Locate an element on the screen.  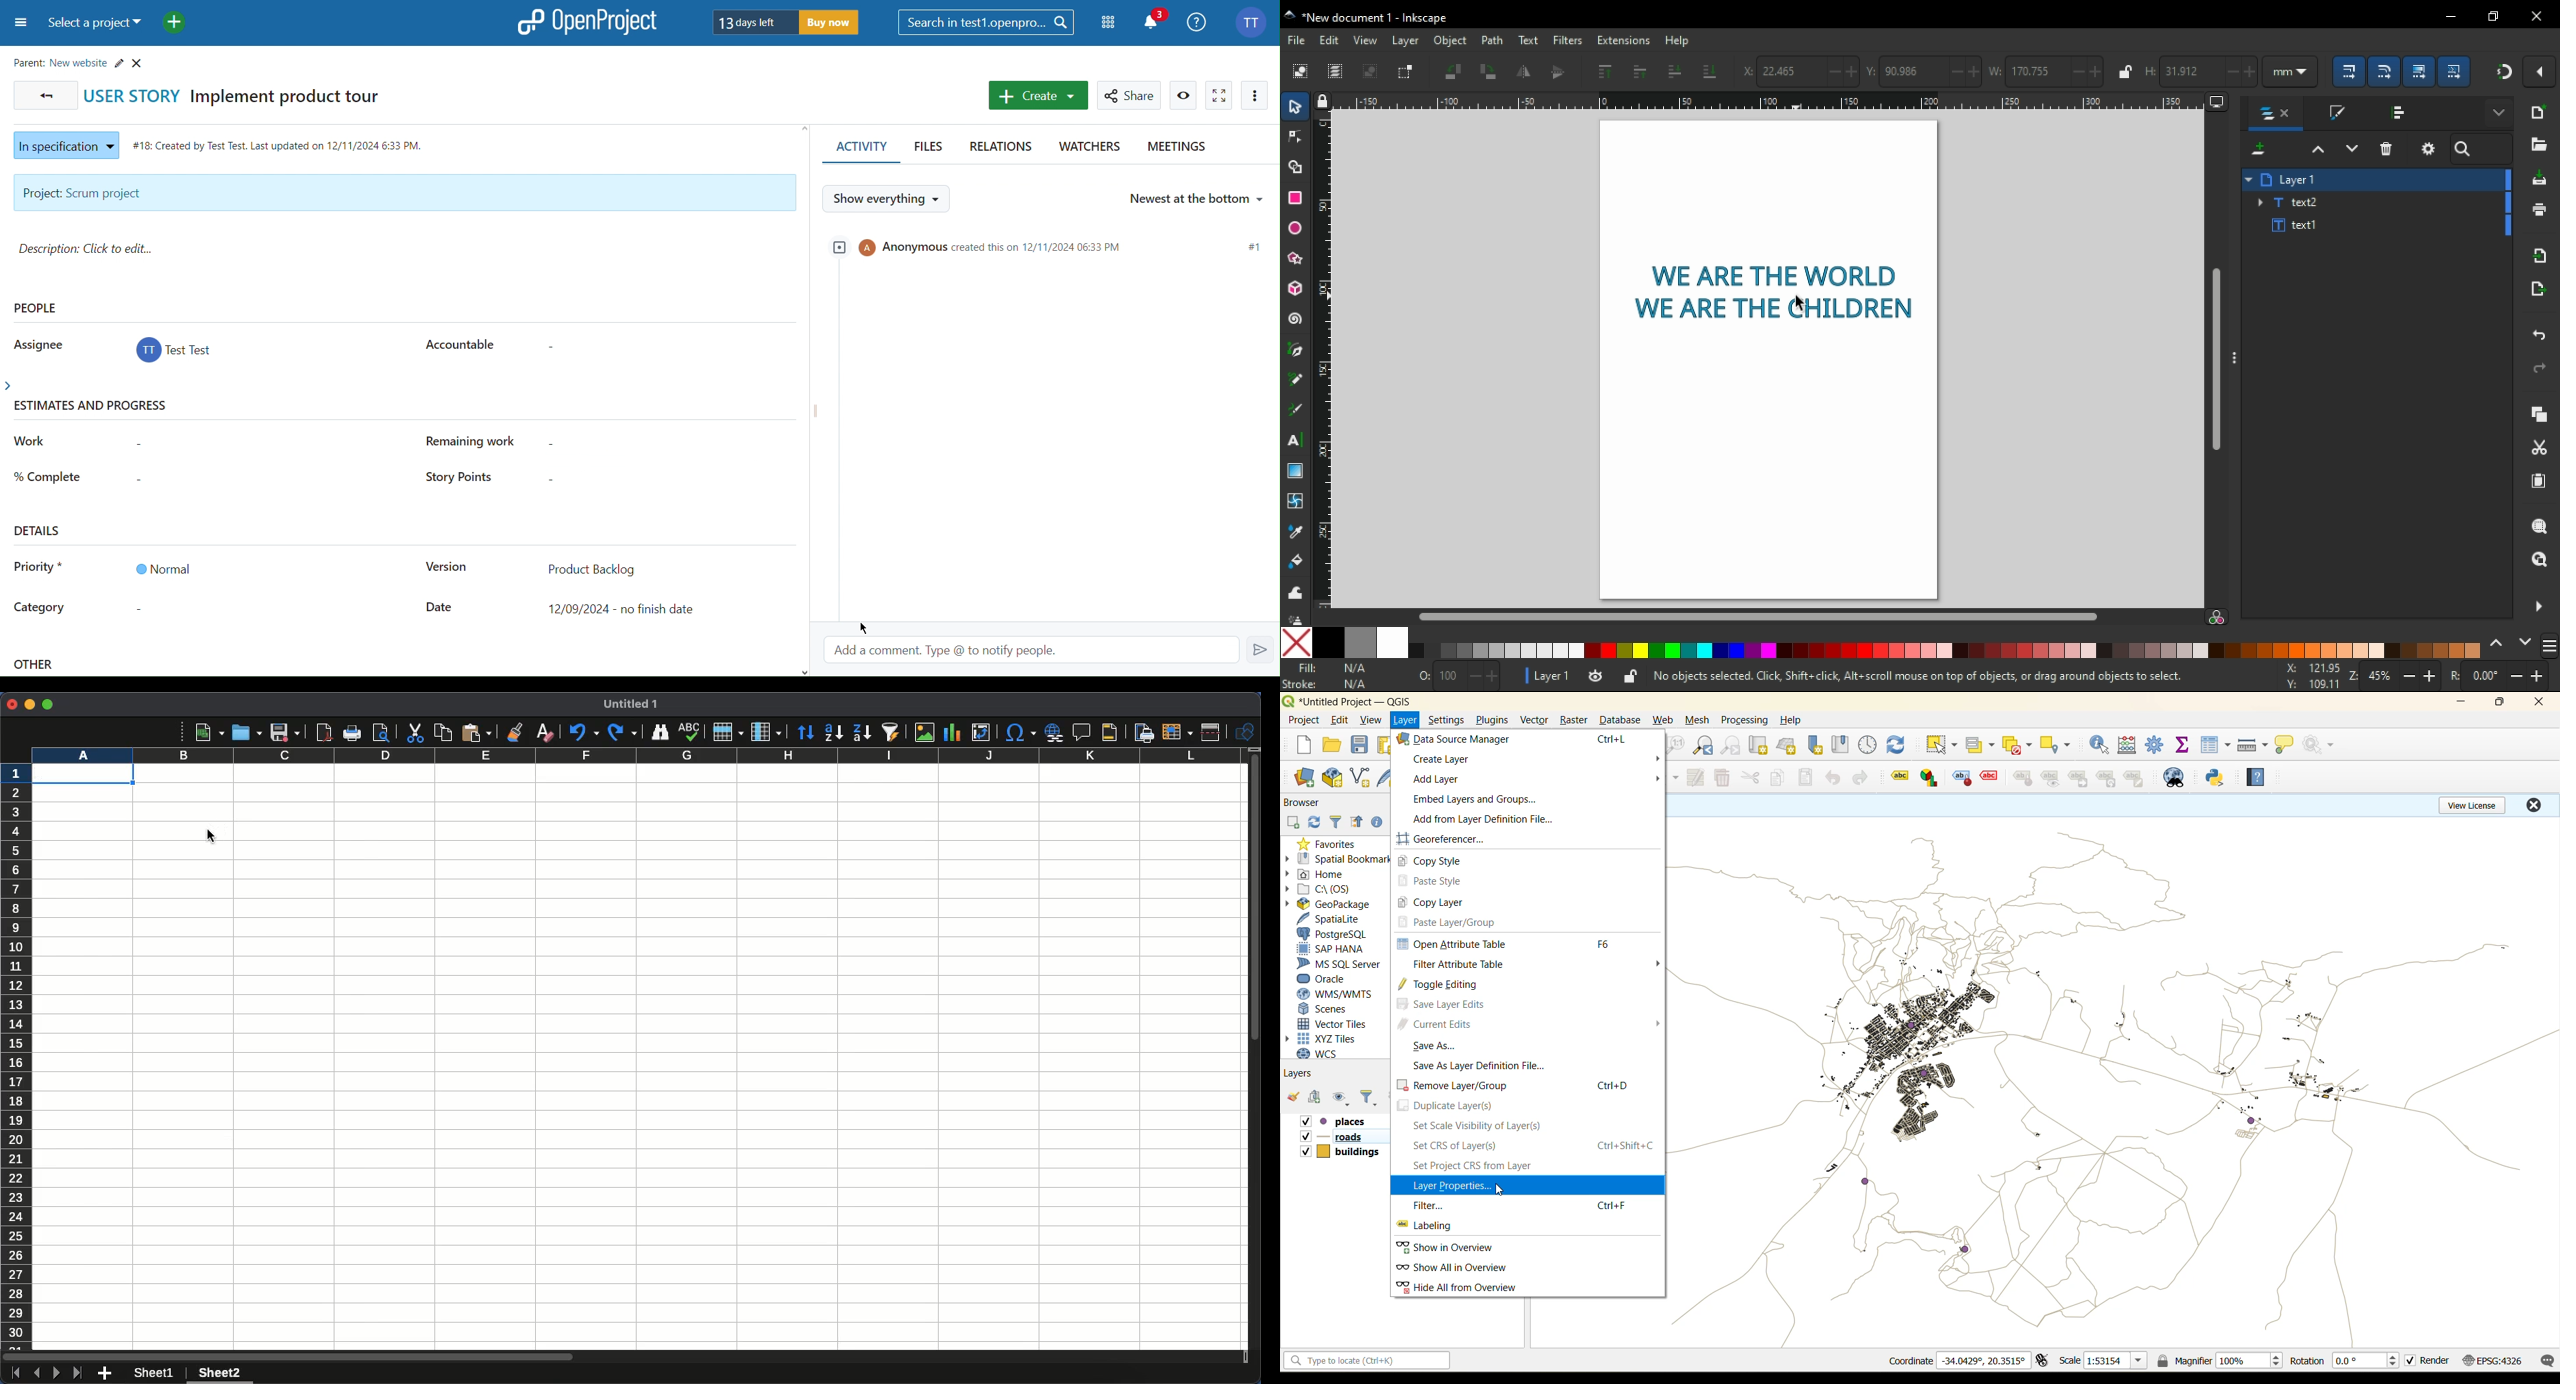
3D block tool is located at coordinates (1294, 287).